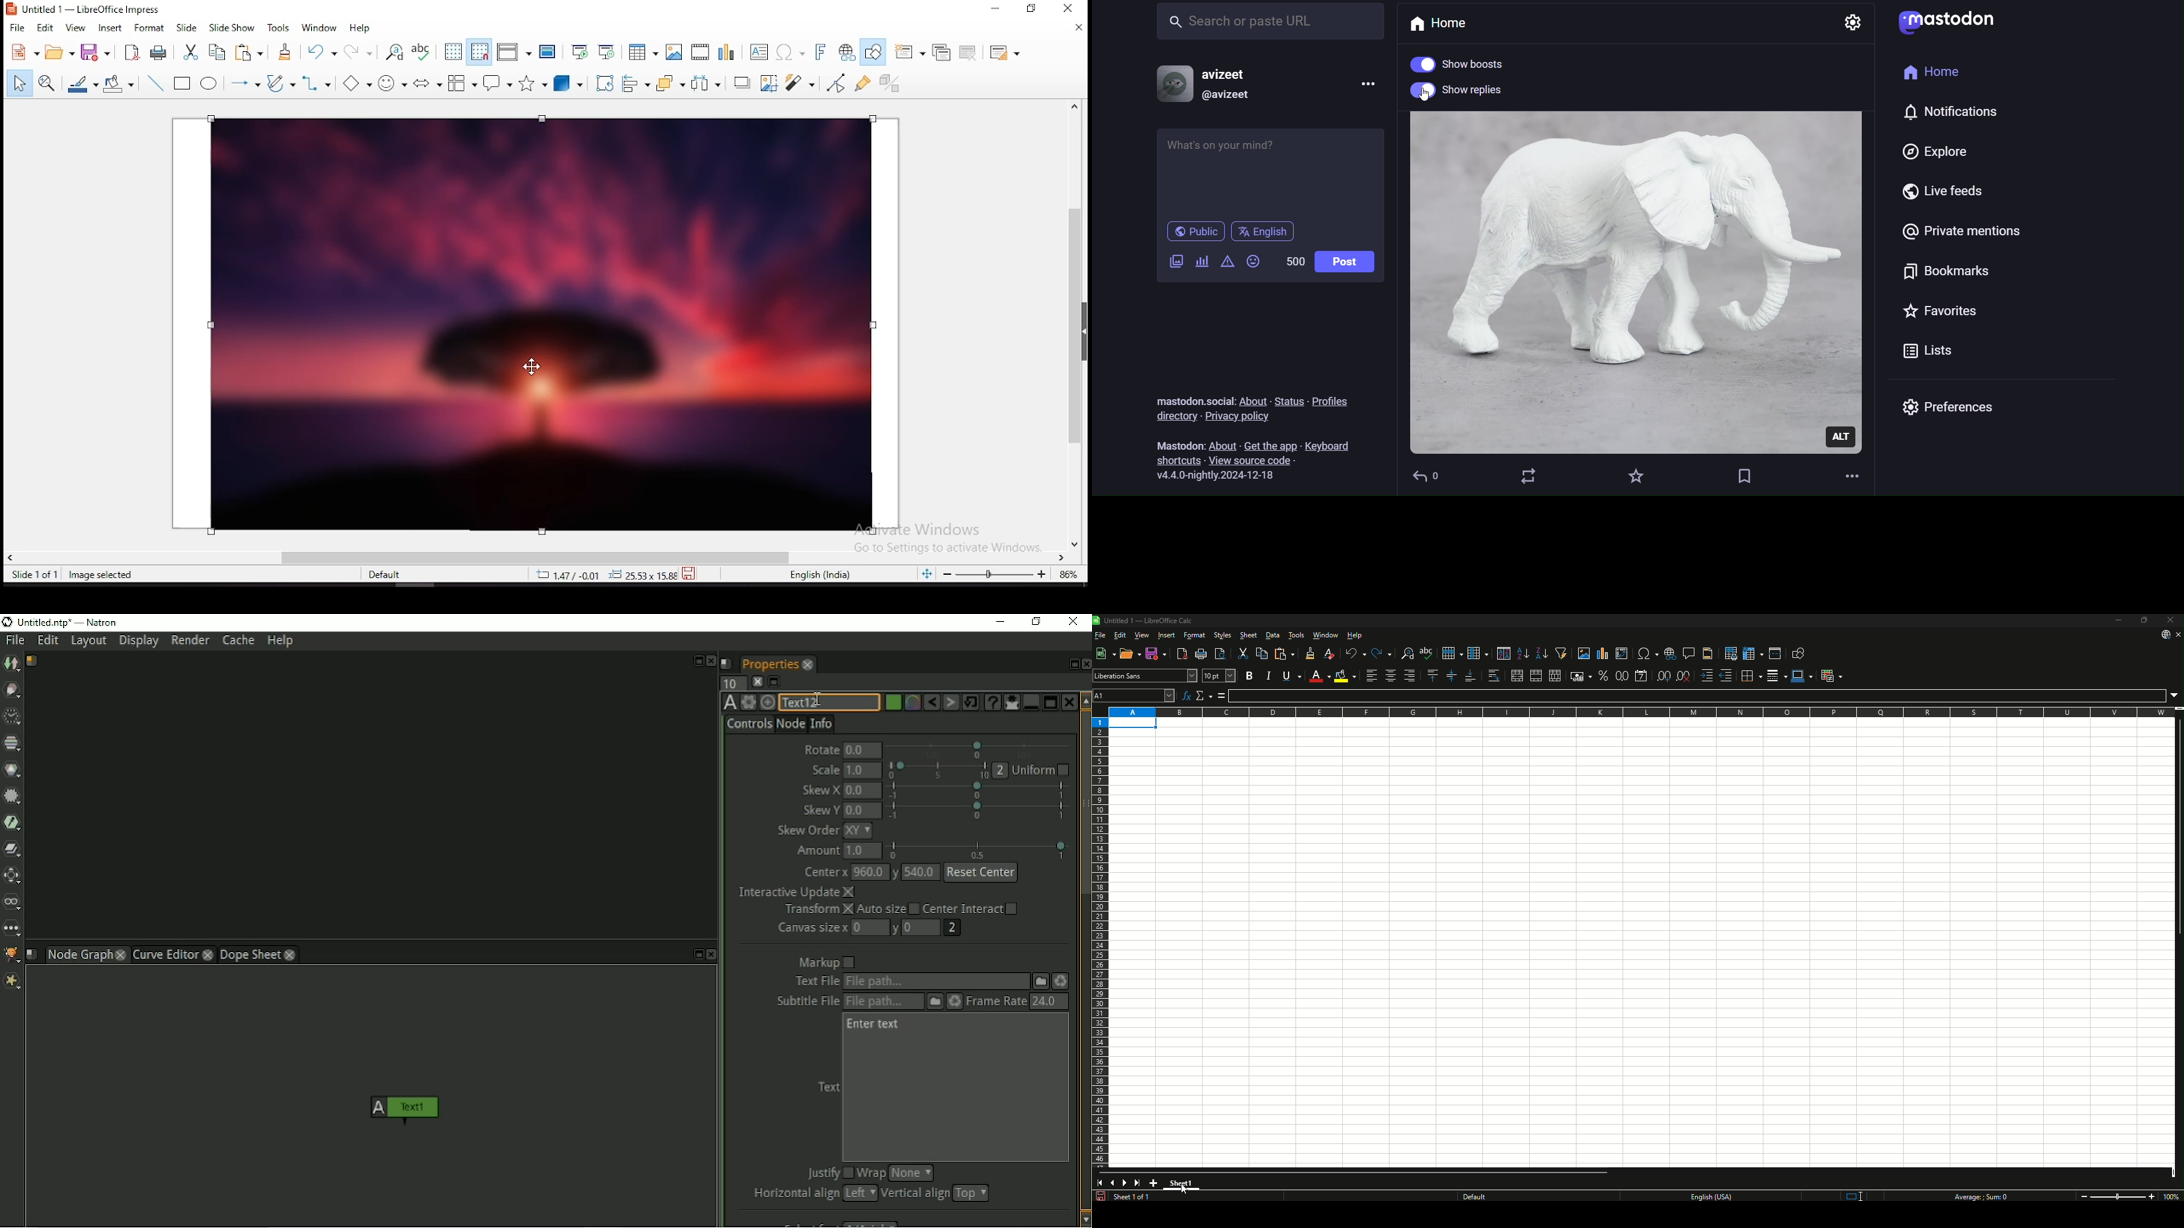  What do you see at coordinates (1293, 259) in the screenshot?
I see `word limit` at bounding box center [1293, 259].